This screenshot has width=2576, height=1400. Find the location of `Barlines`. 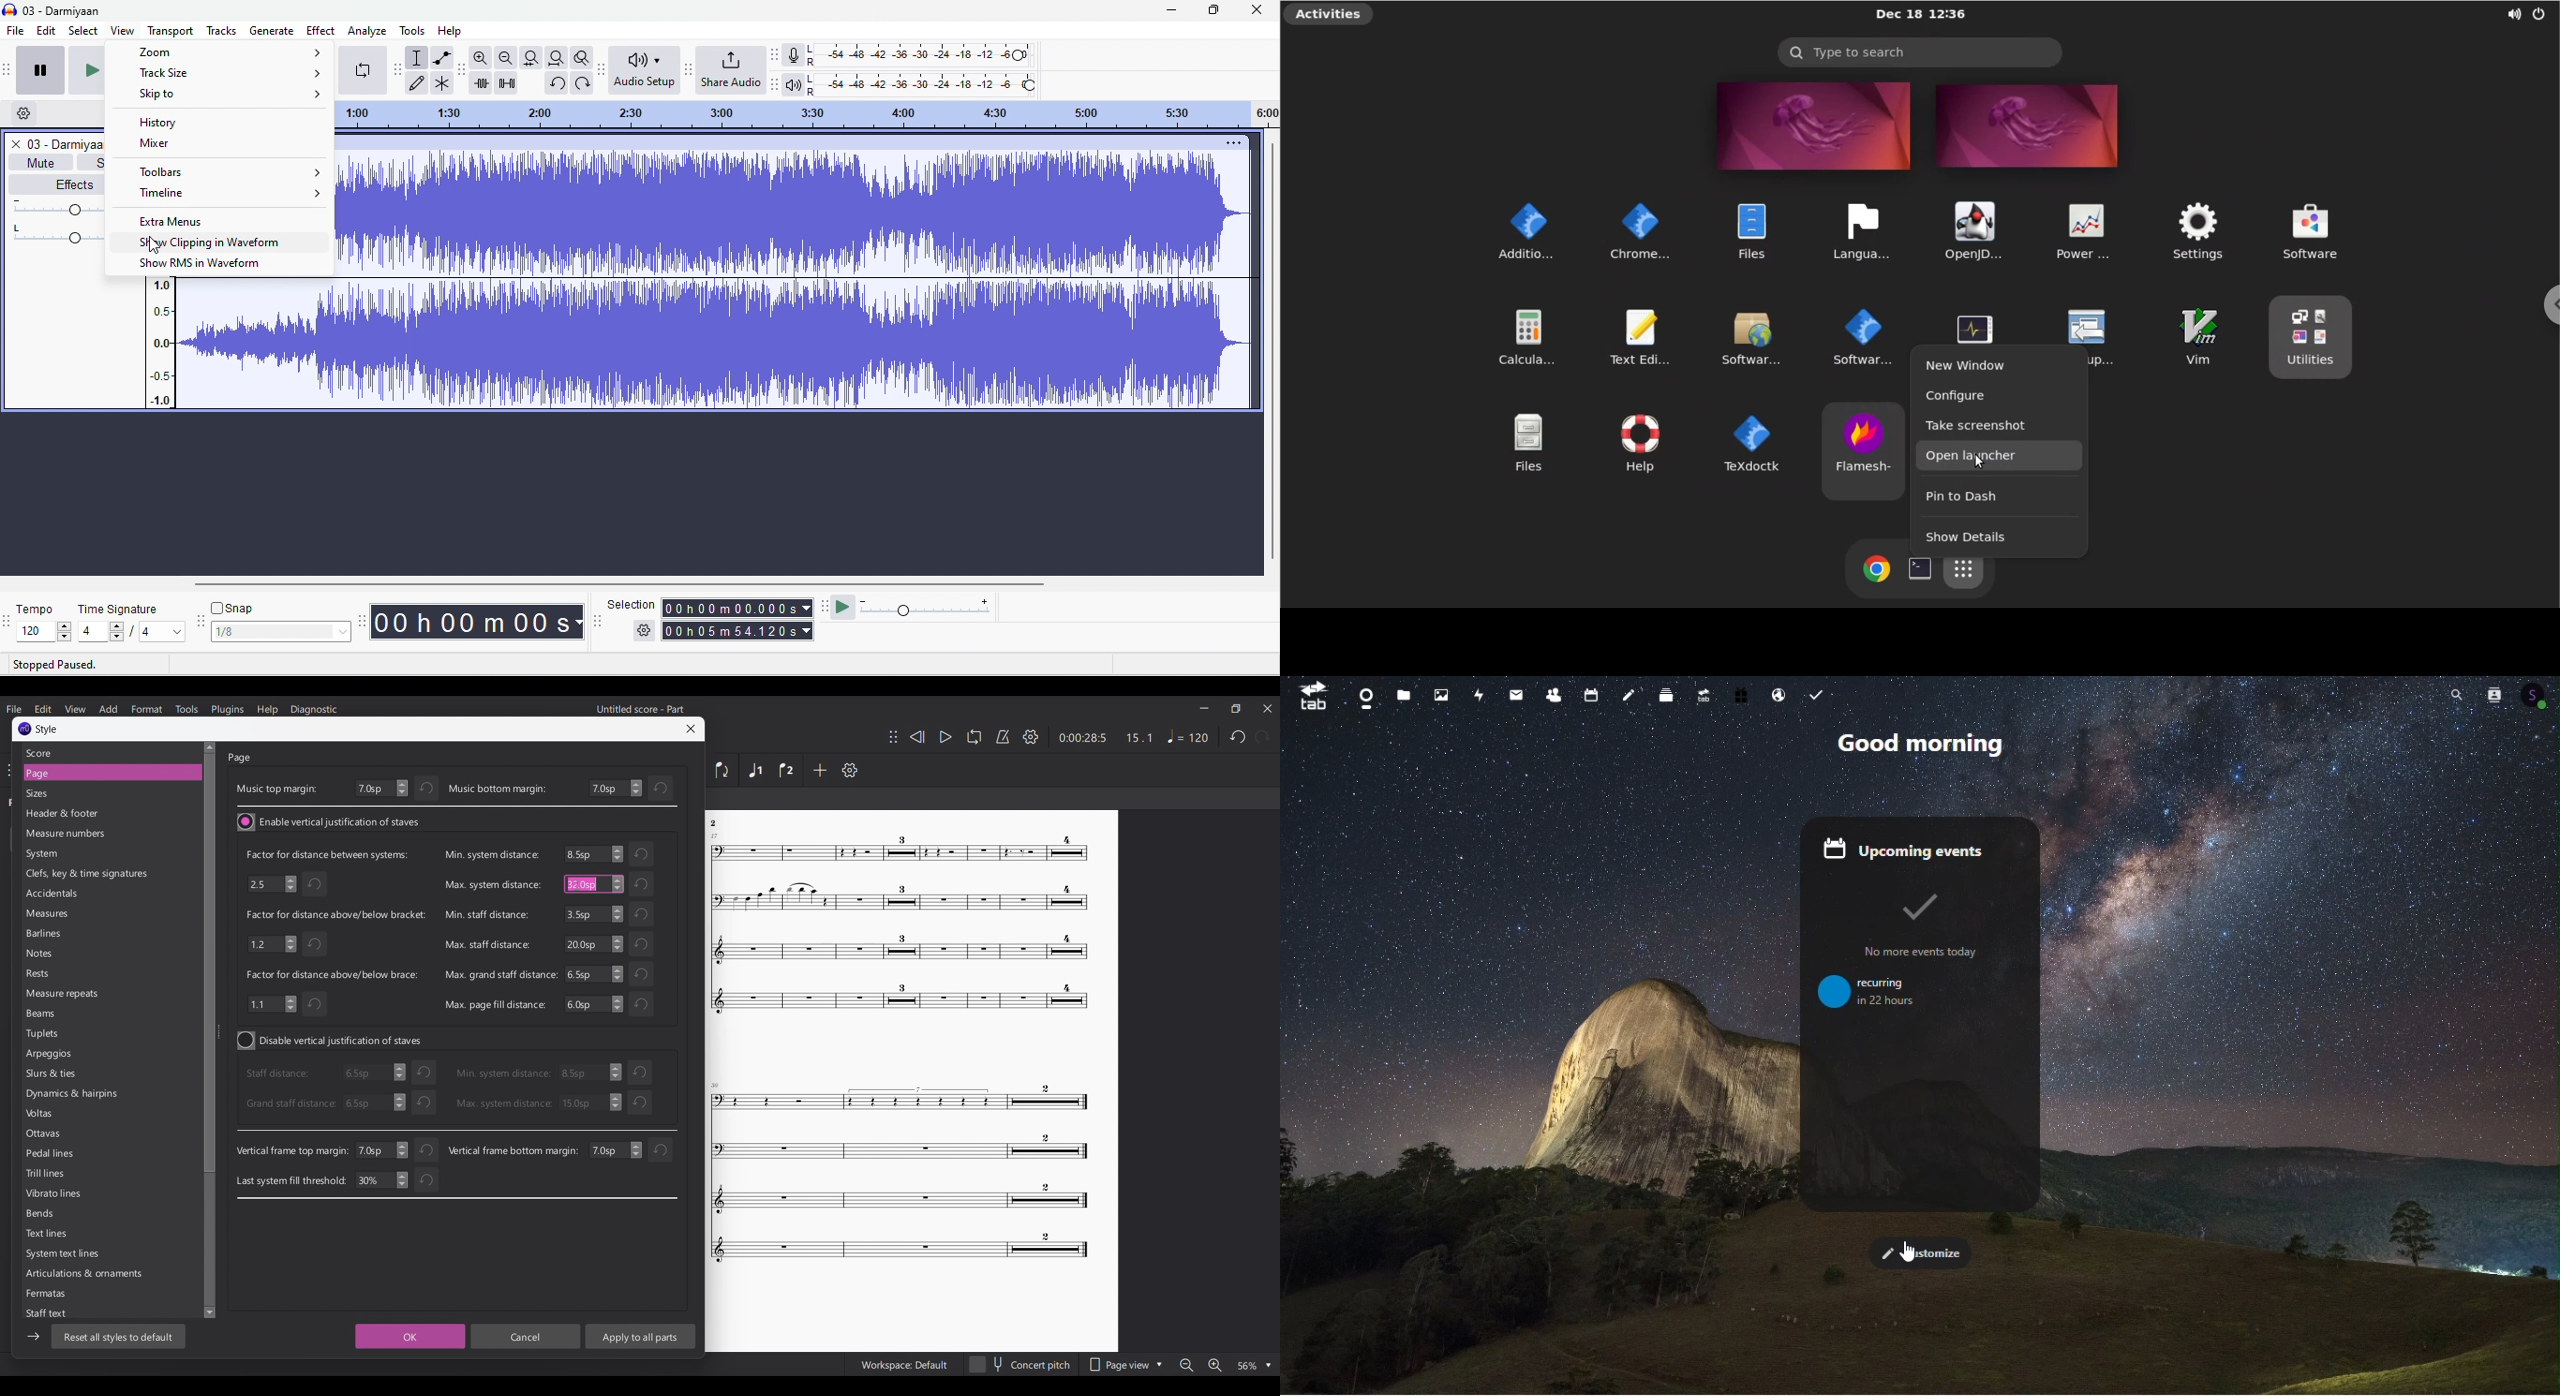

Barlines is located at coordinates (65, 934).